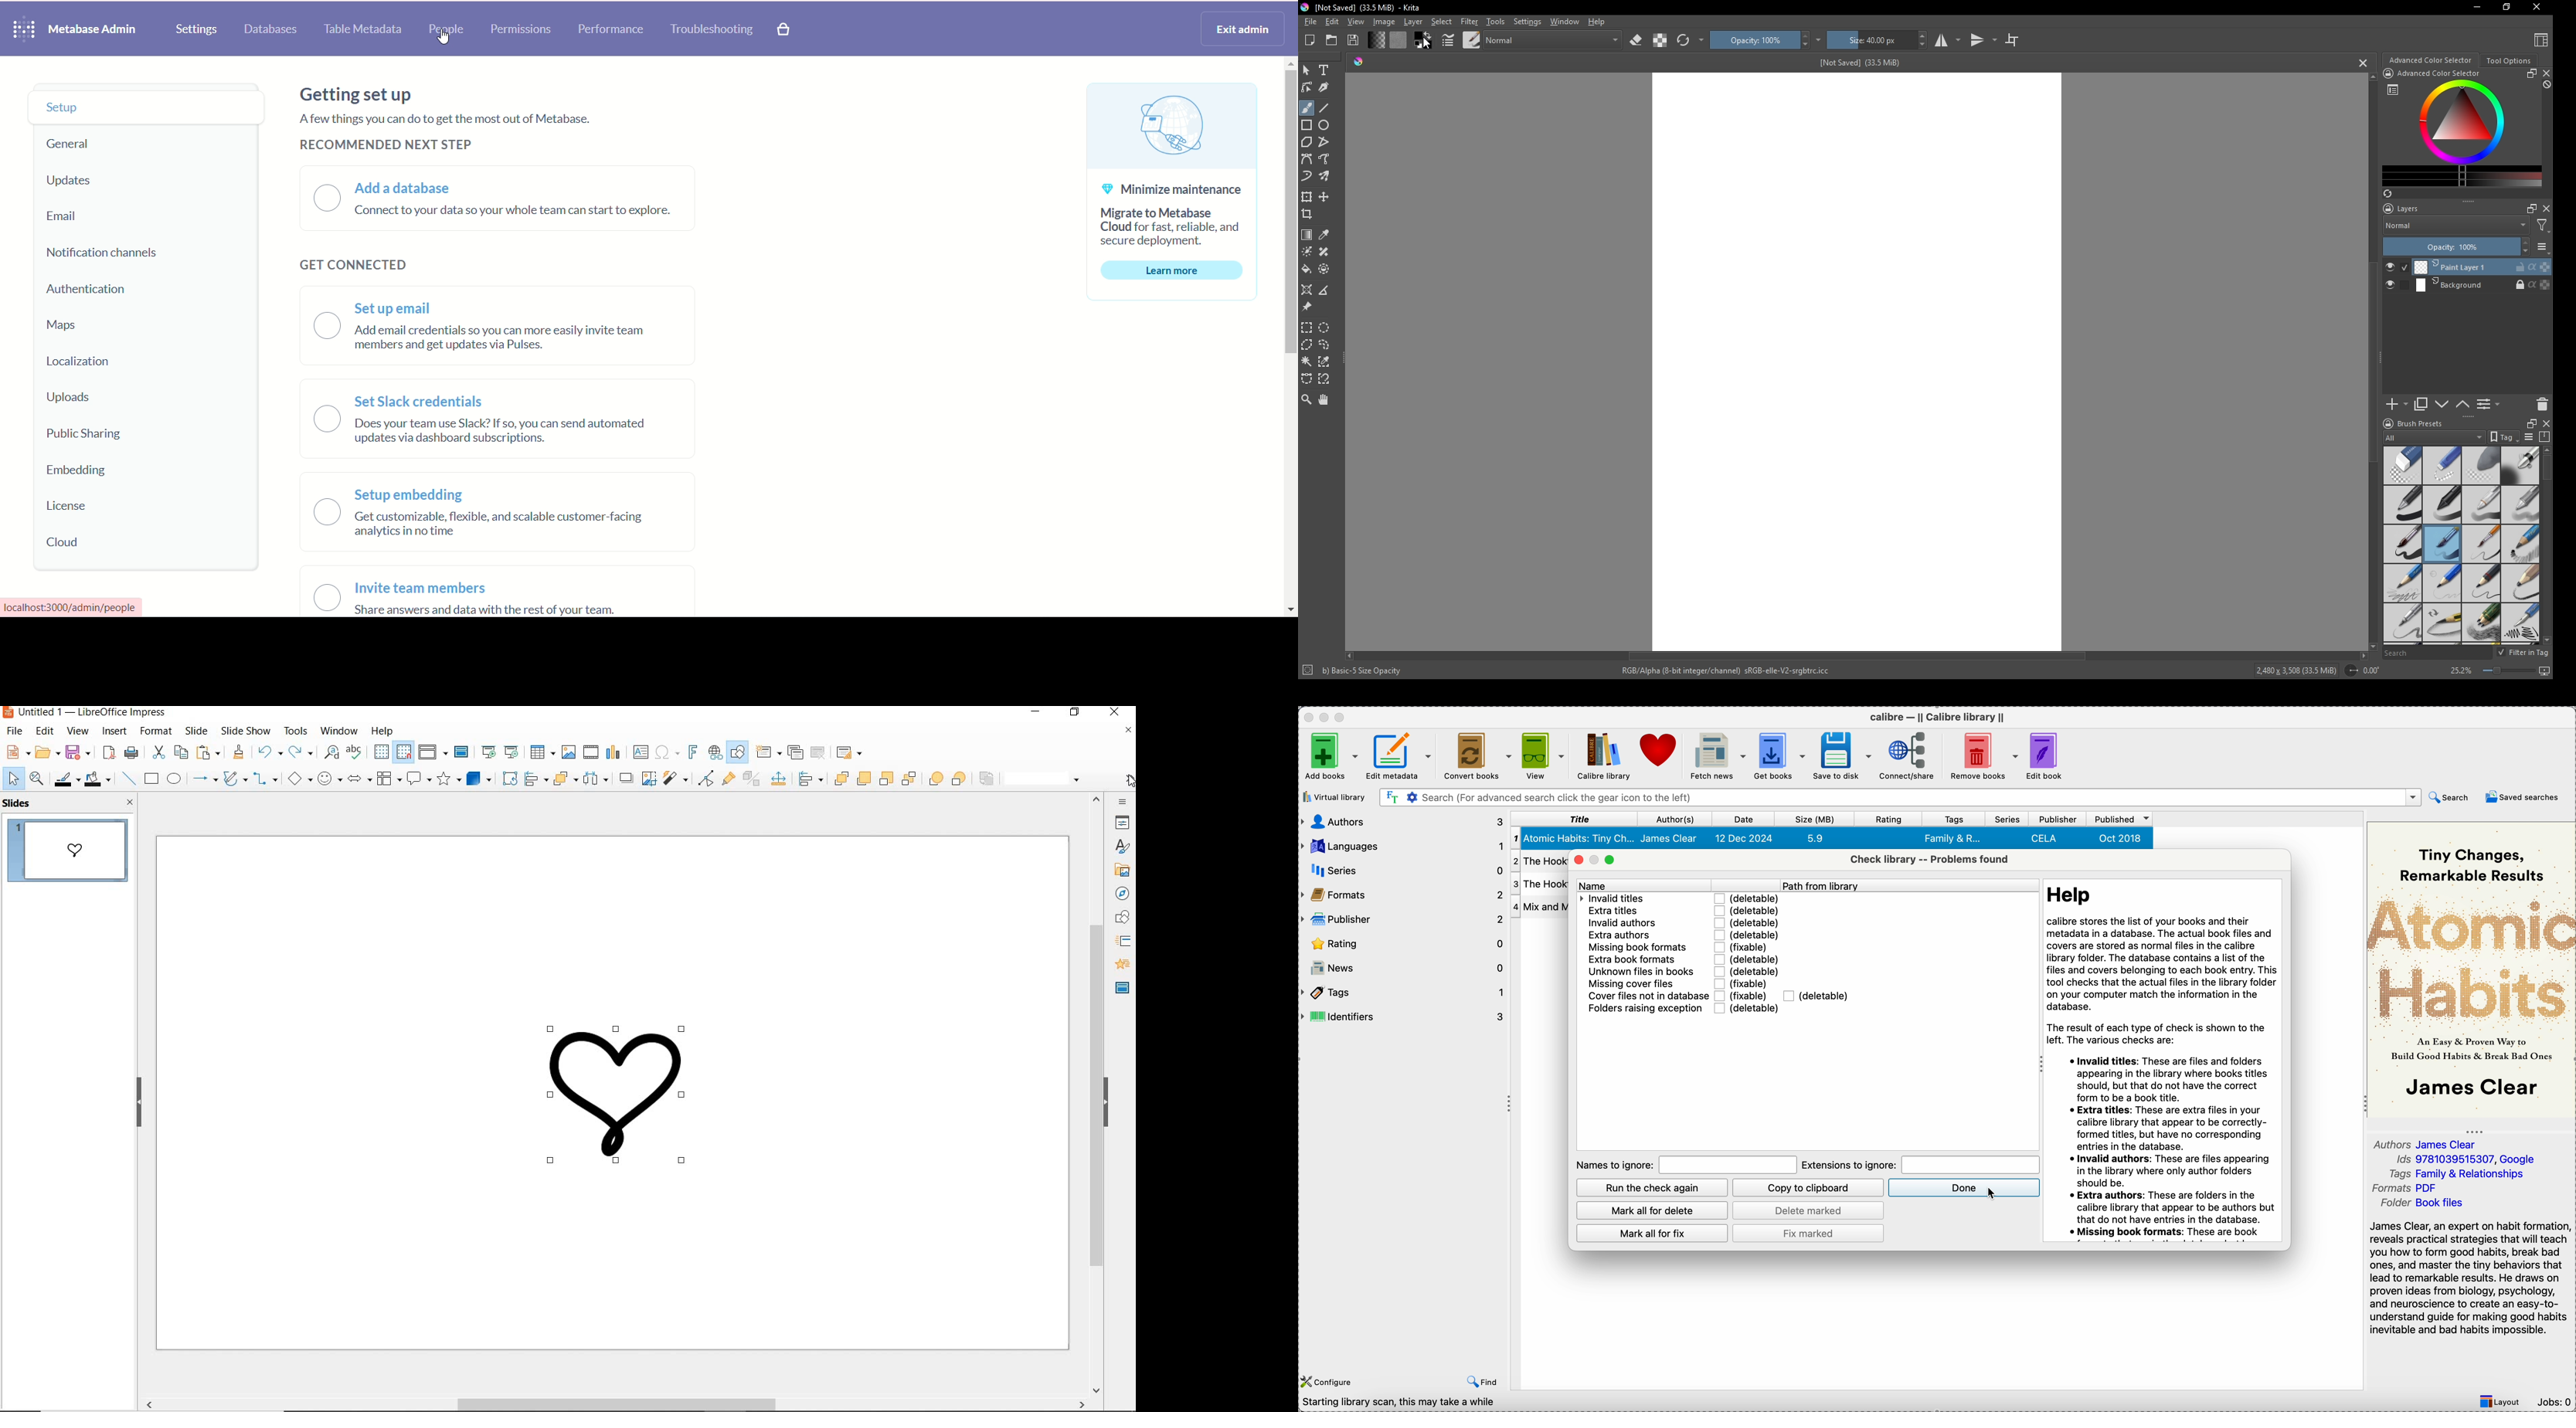 Image resolution: width=2576 pixels, height=1428 pixels. Describe the element at coordinates (1660, 40) in the screenshot. I see `contrast` at that location.